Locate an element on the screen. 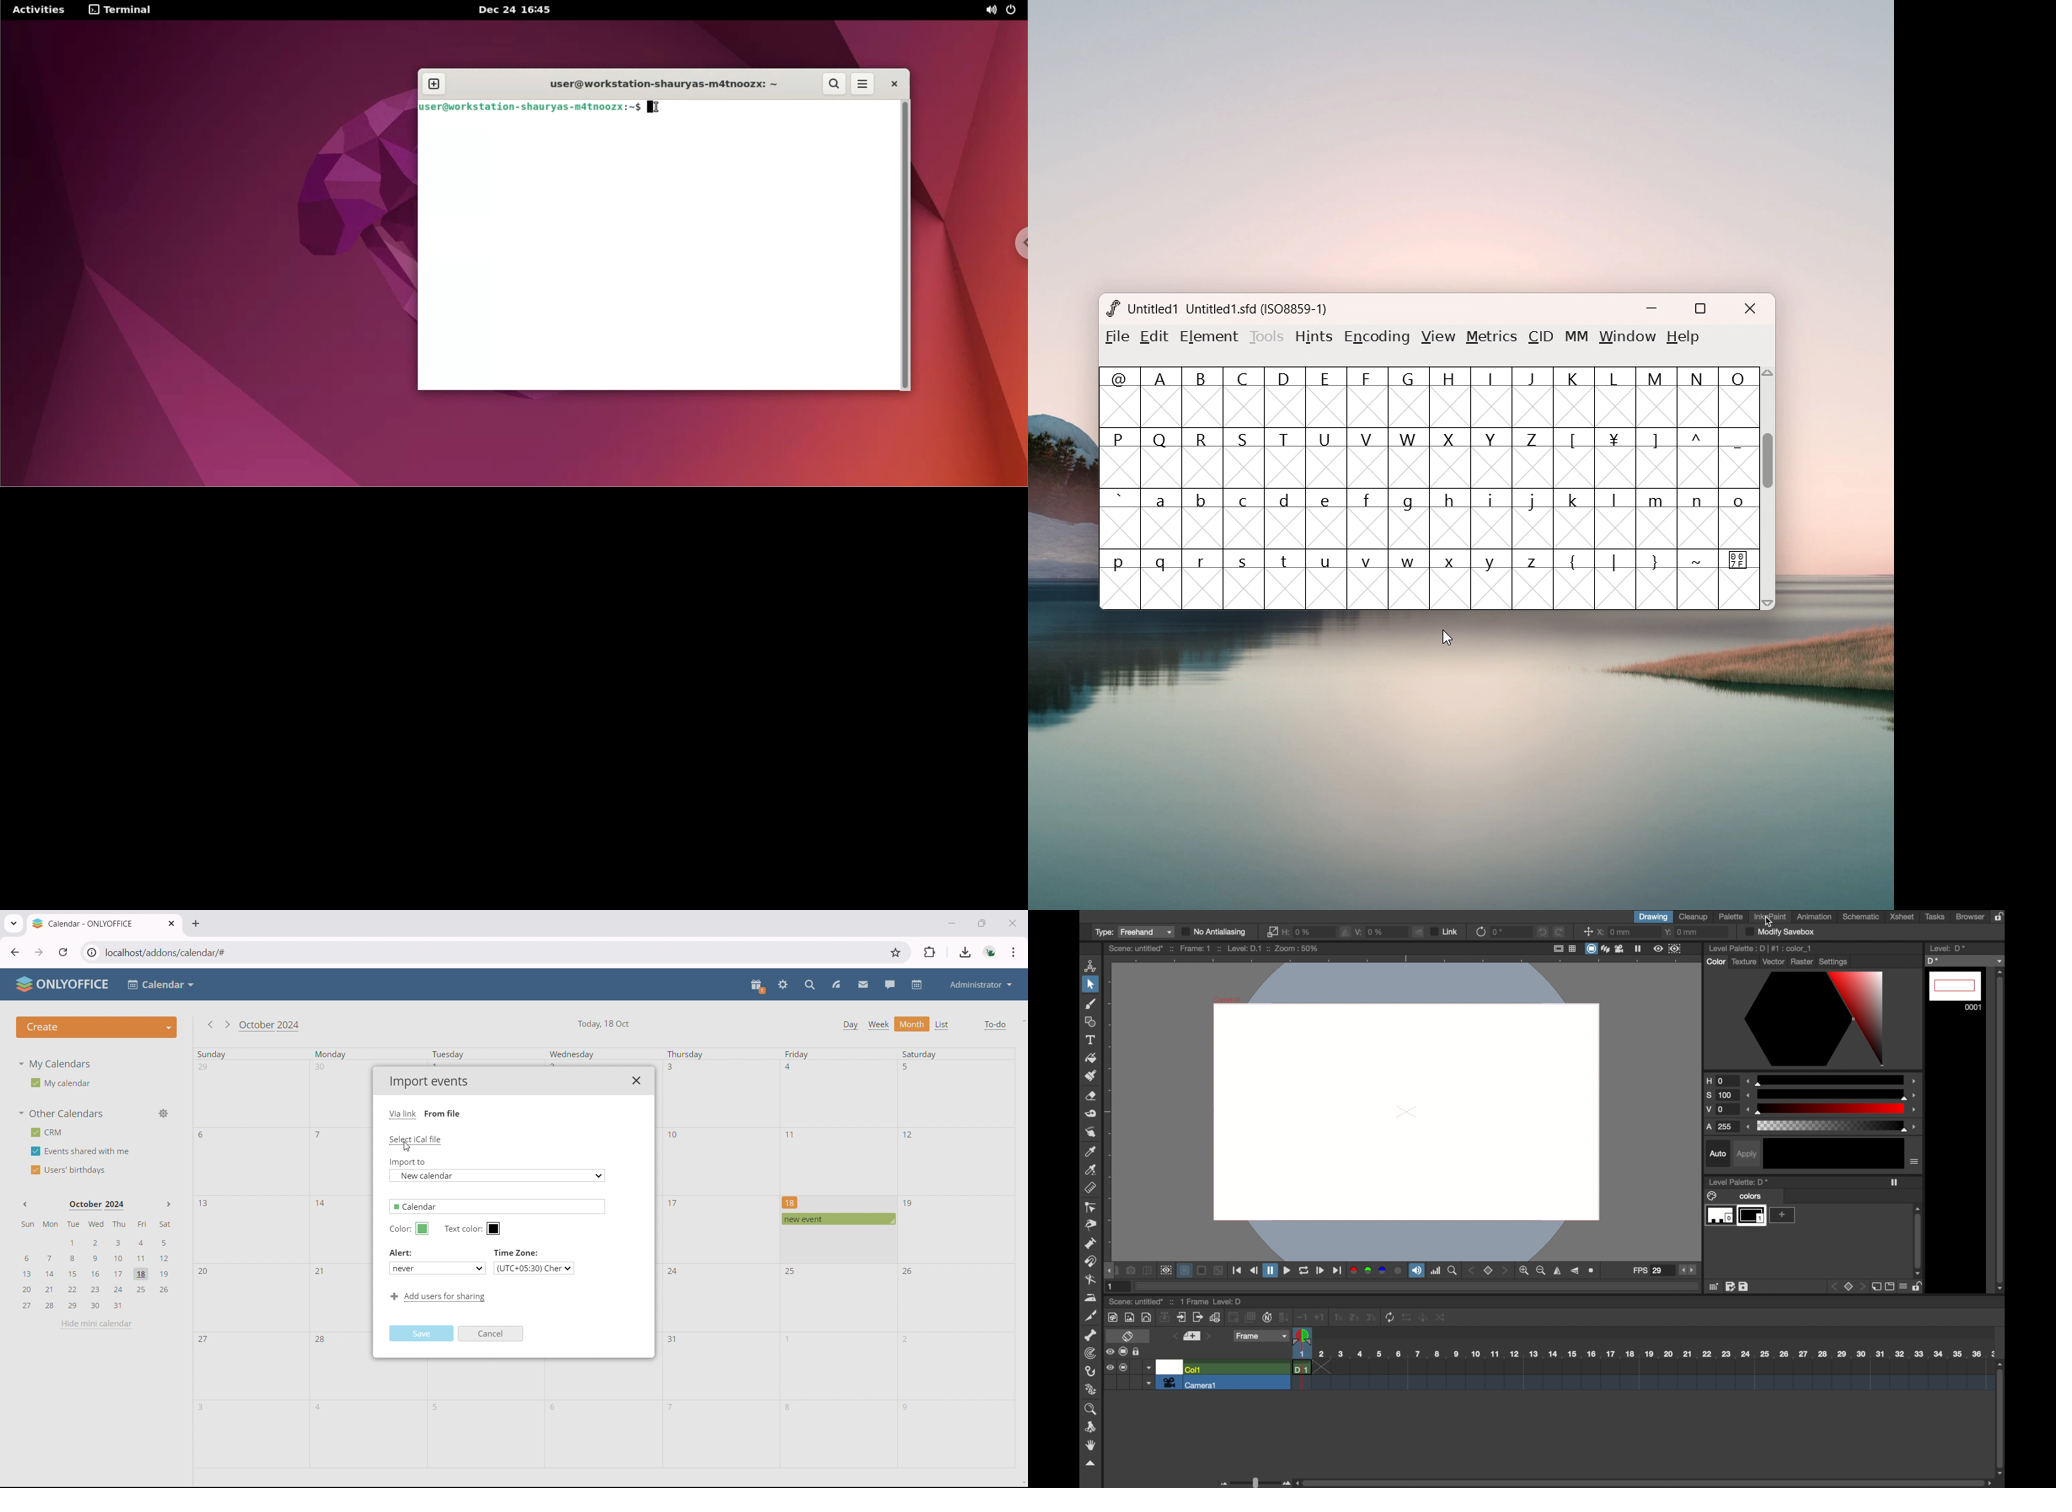  scale is located at coordinates (1831, 1127).